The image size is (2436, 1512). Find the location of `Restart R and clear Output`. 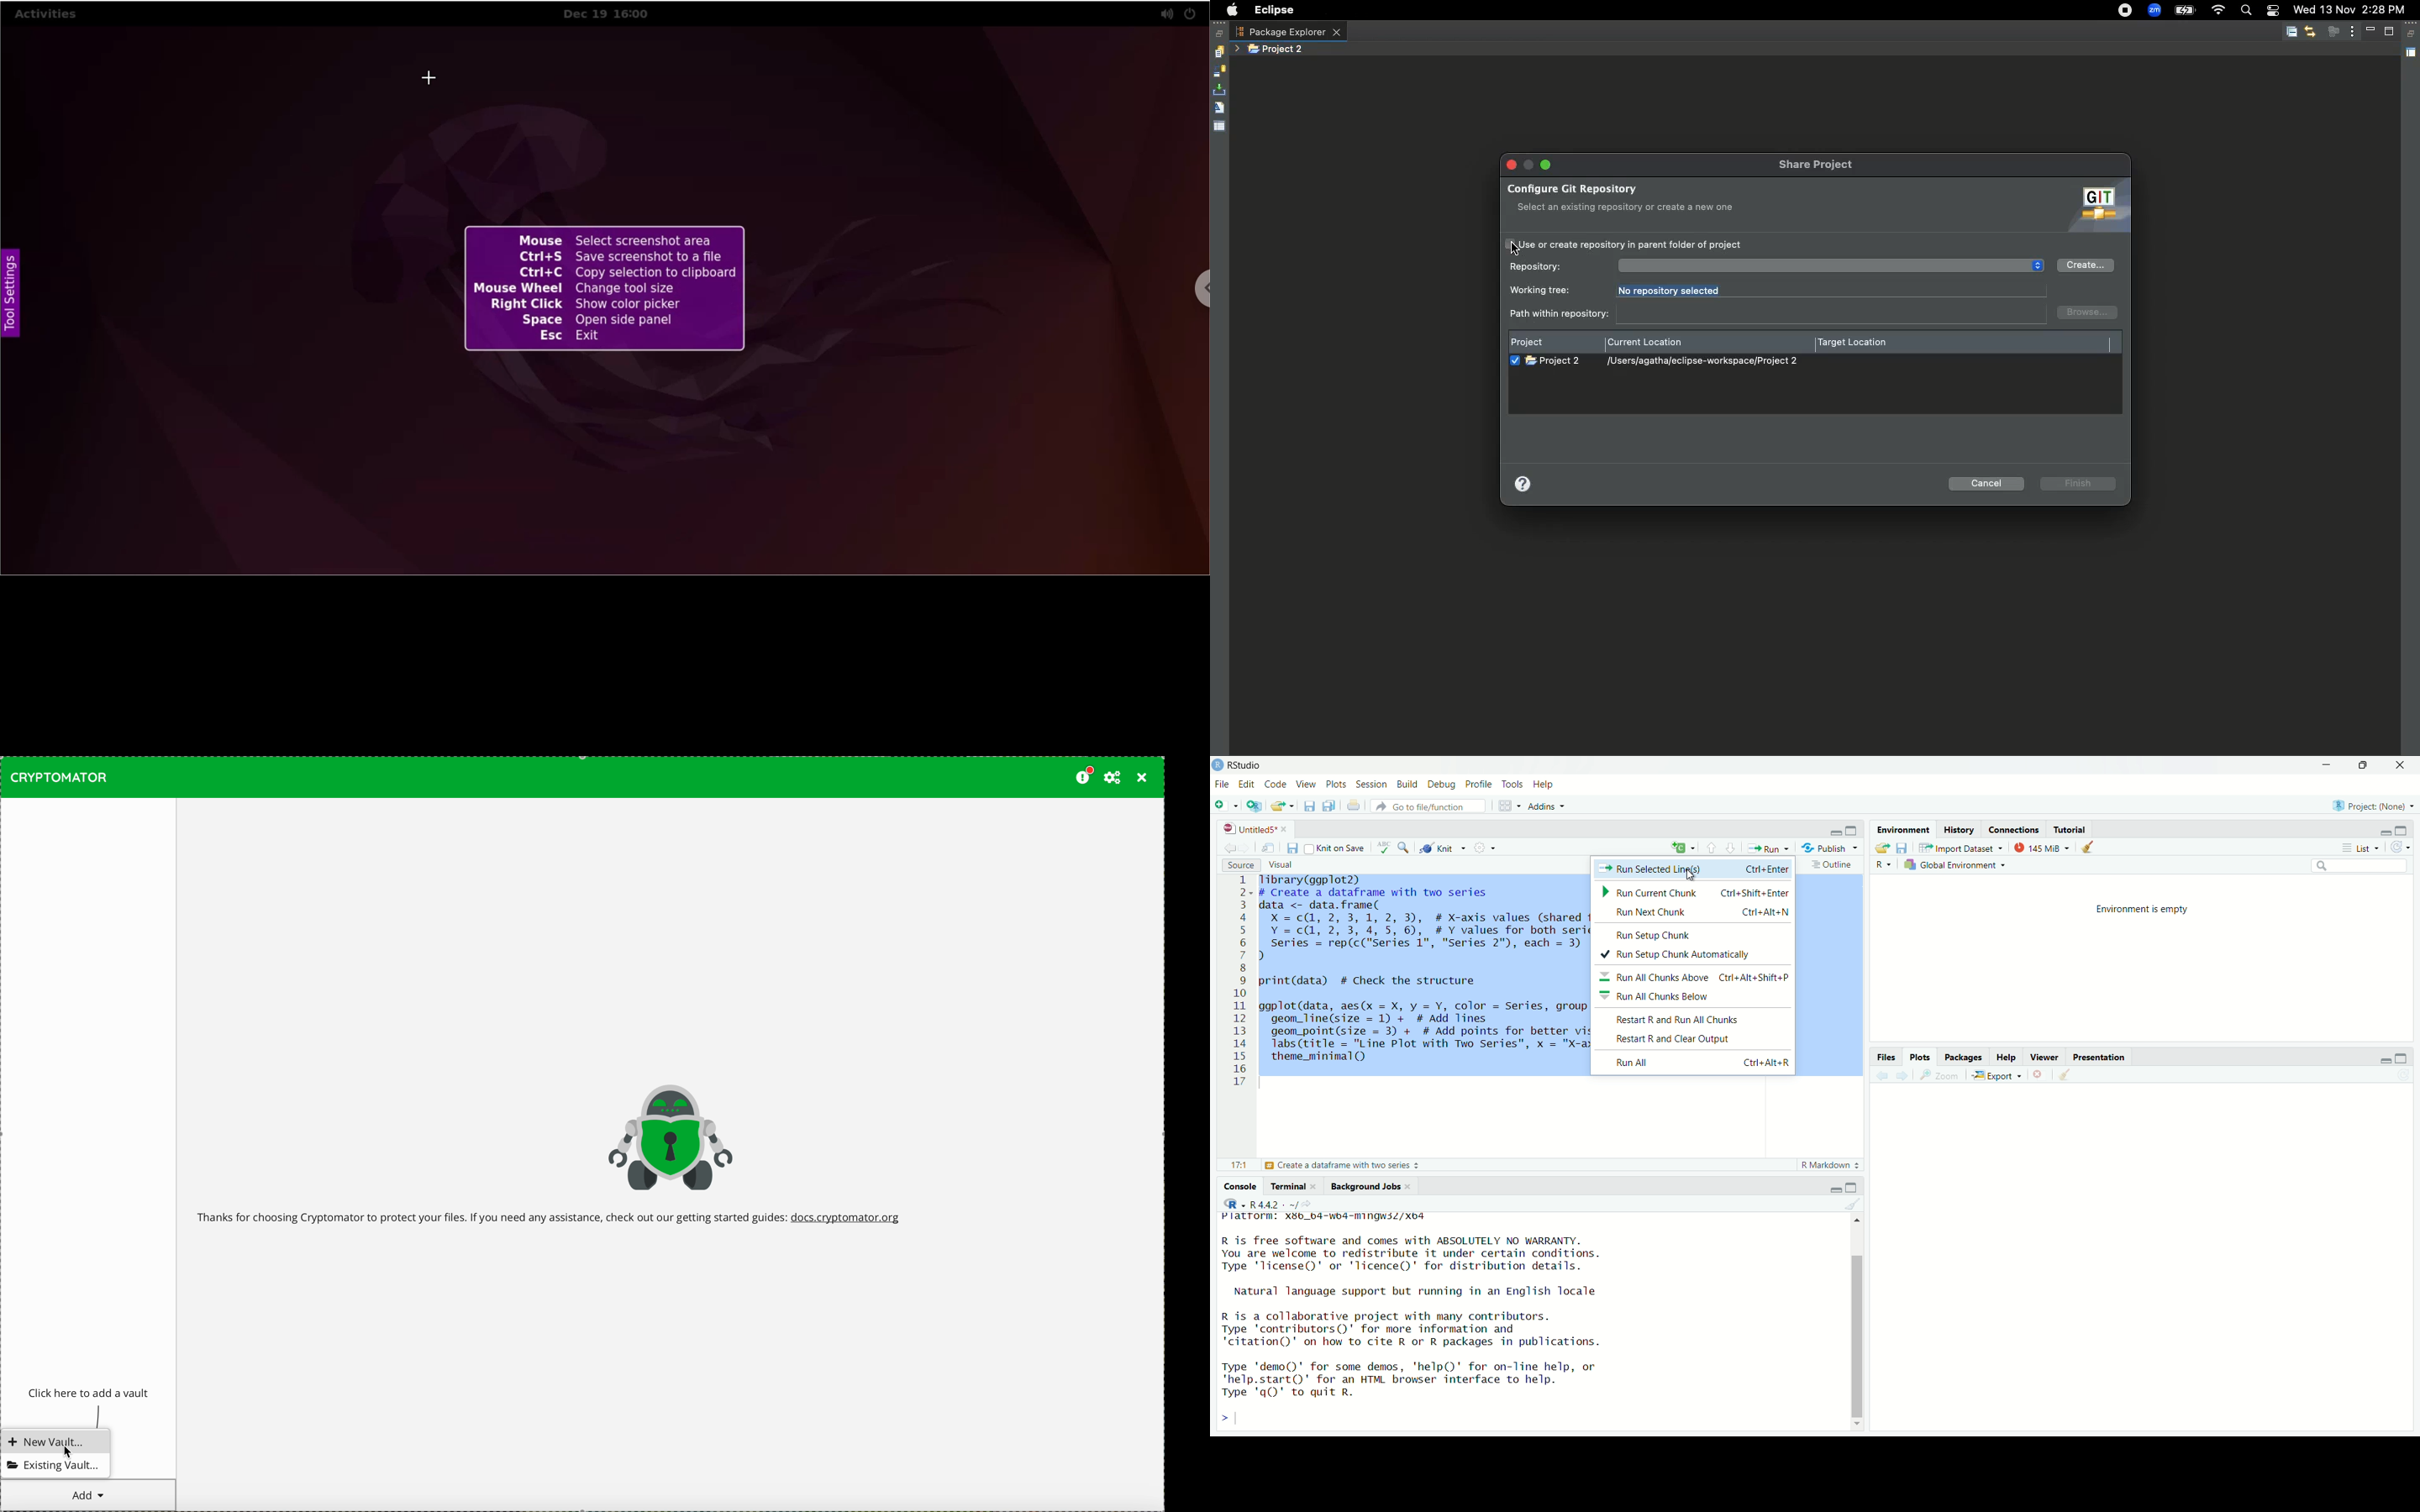

Restart R and clear Output is located at coordinates (1673, 1040).